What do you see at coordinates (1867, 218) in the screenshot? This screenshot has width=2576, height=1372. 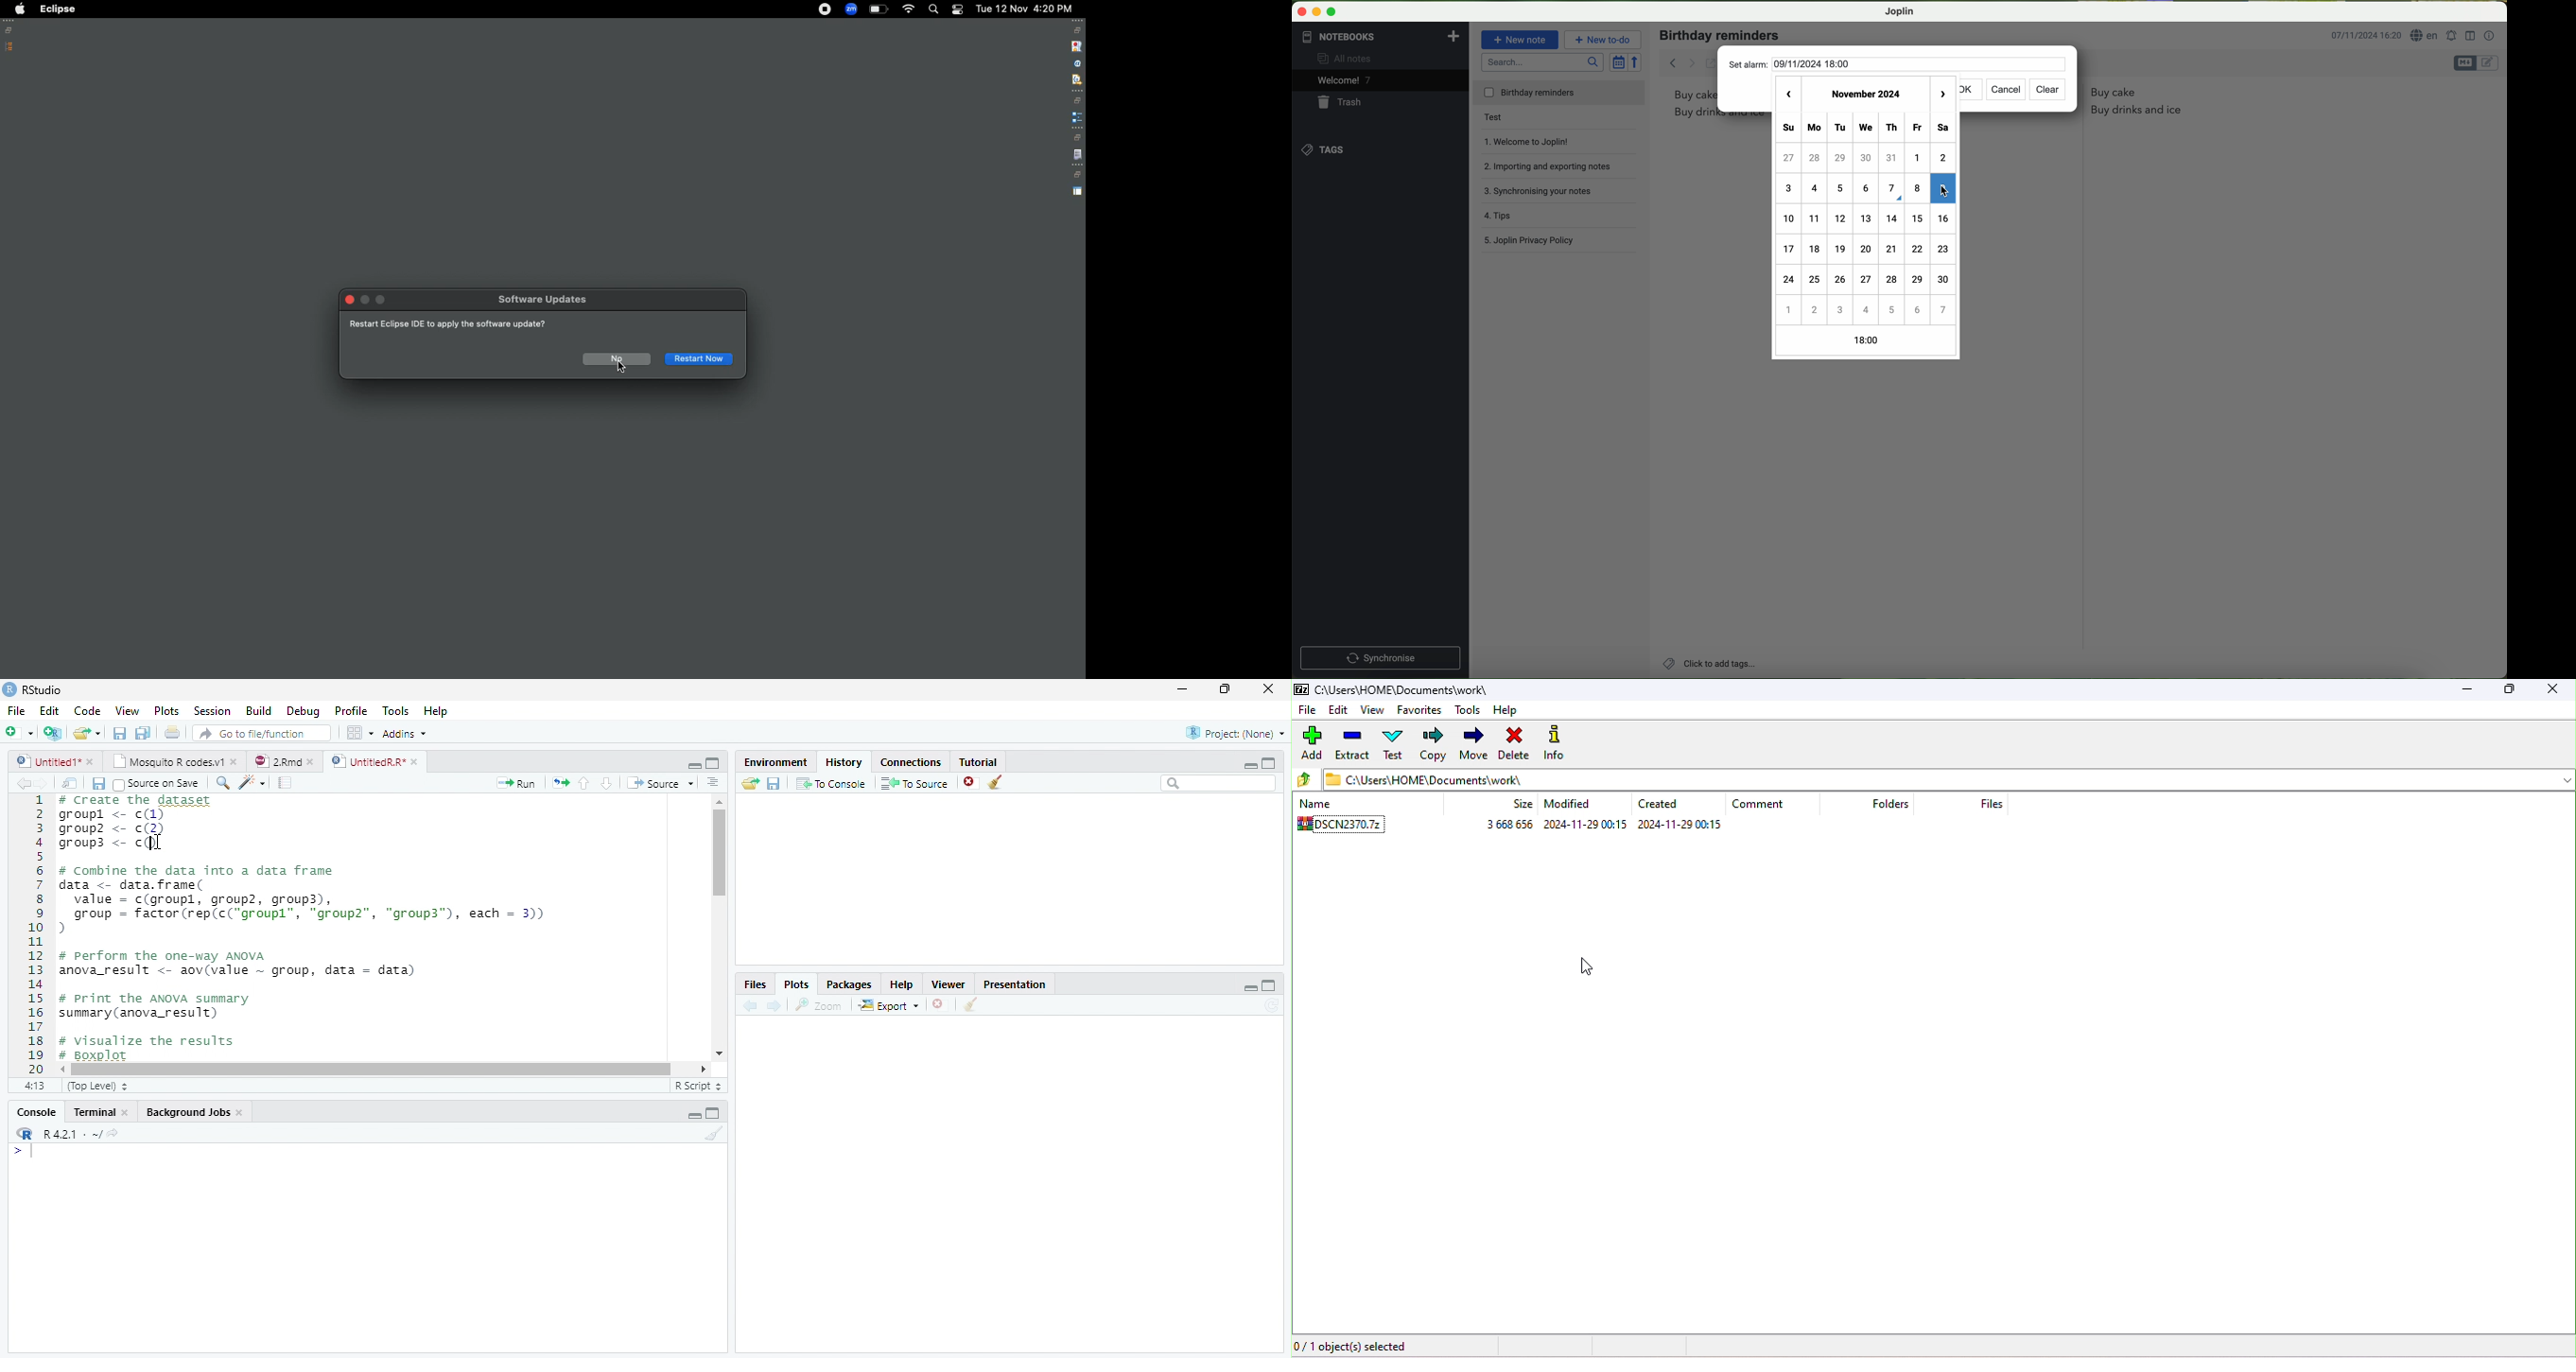 I see `calender` at bounding box center [1867, 218].